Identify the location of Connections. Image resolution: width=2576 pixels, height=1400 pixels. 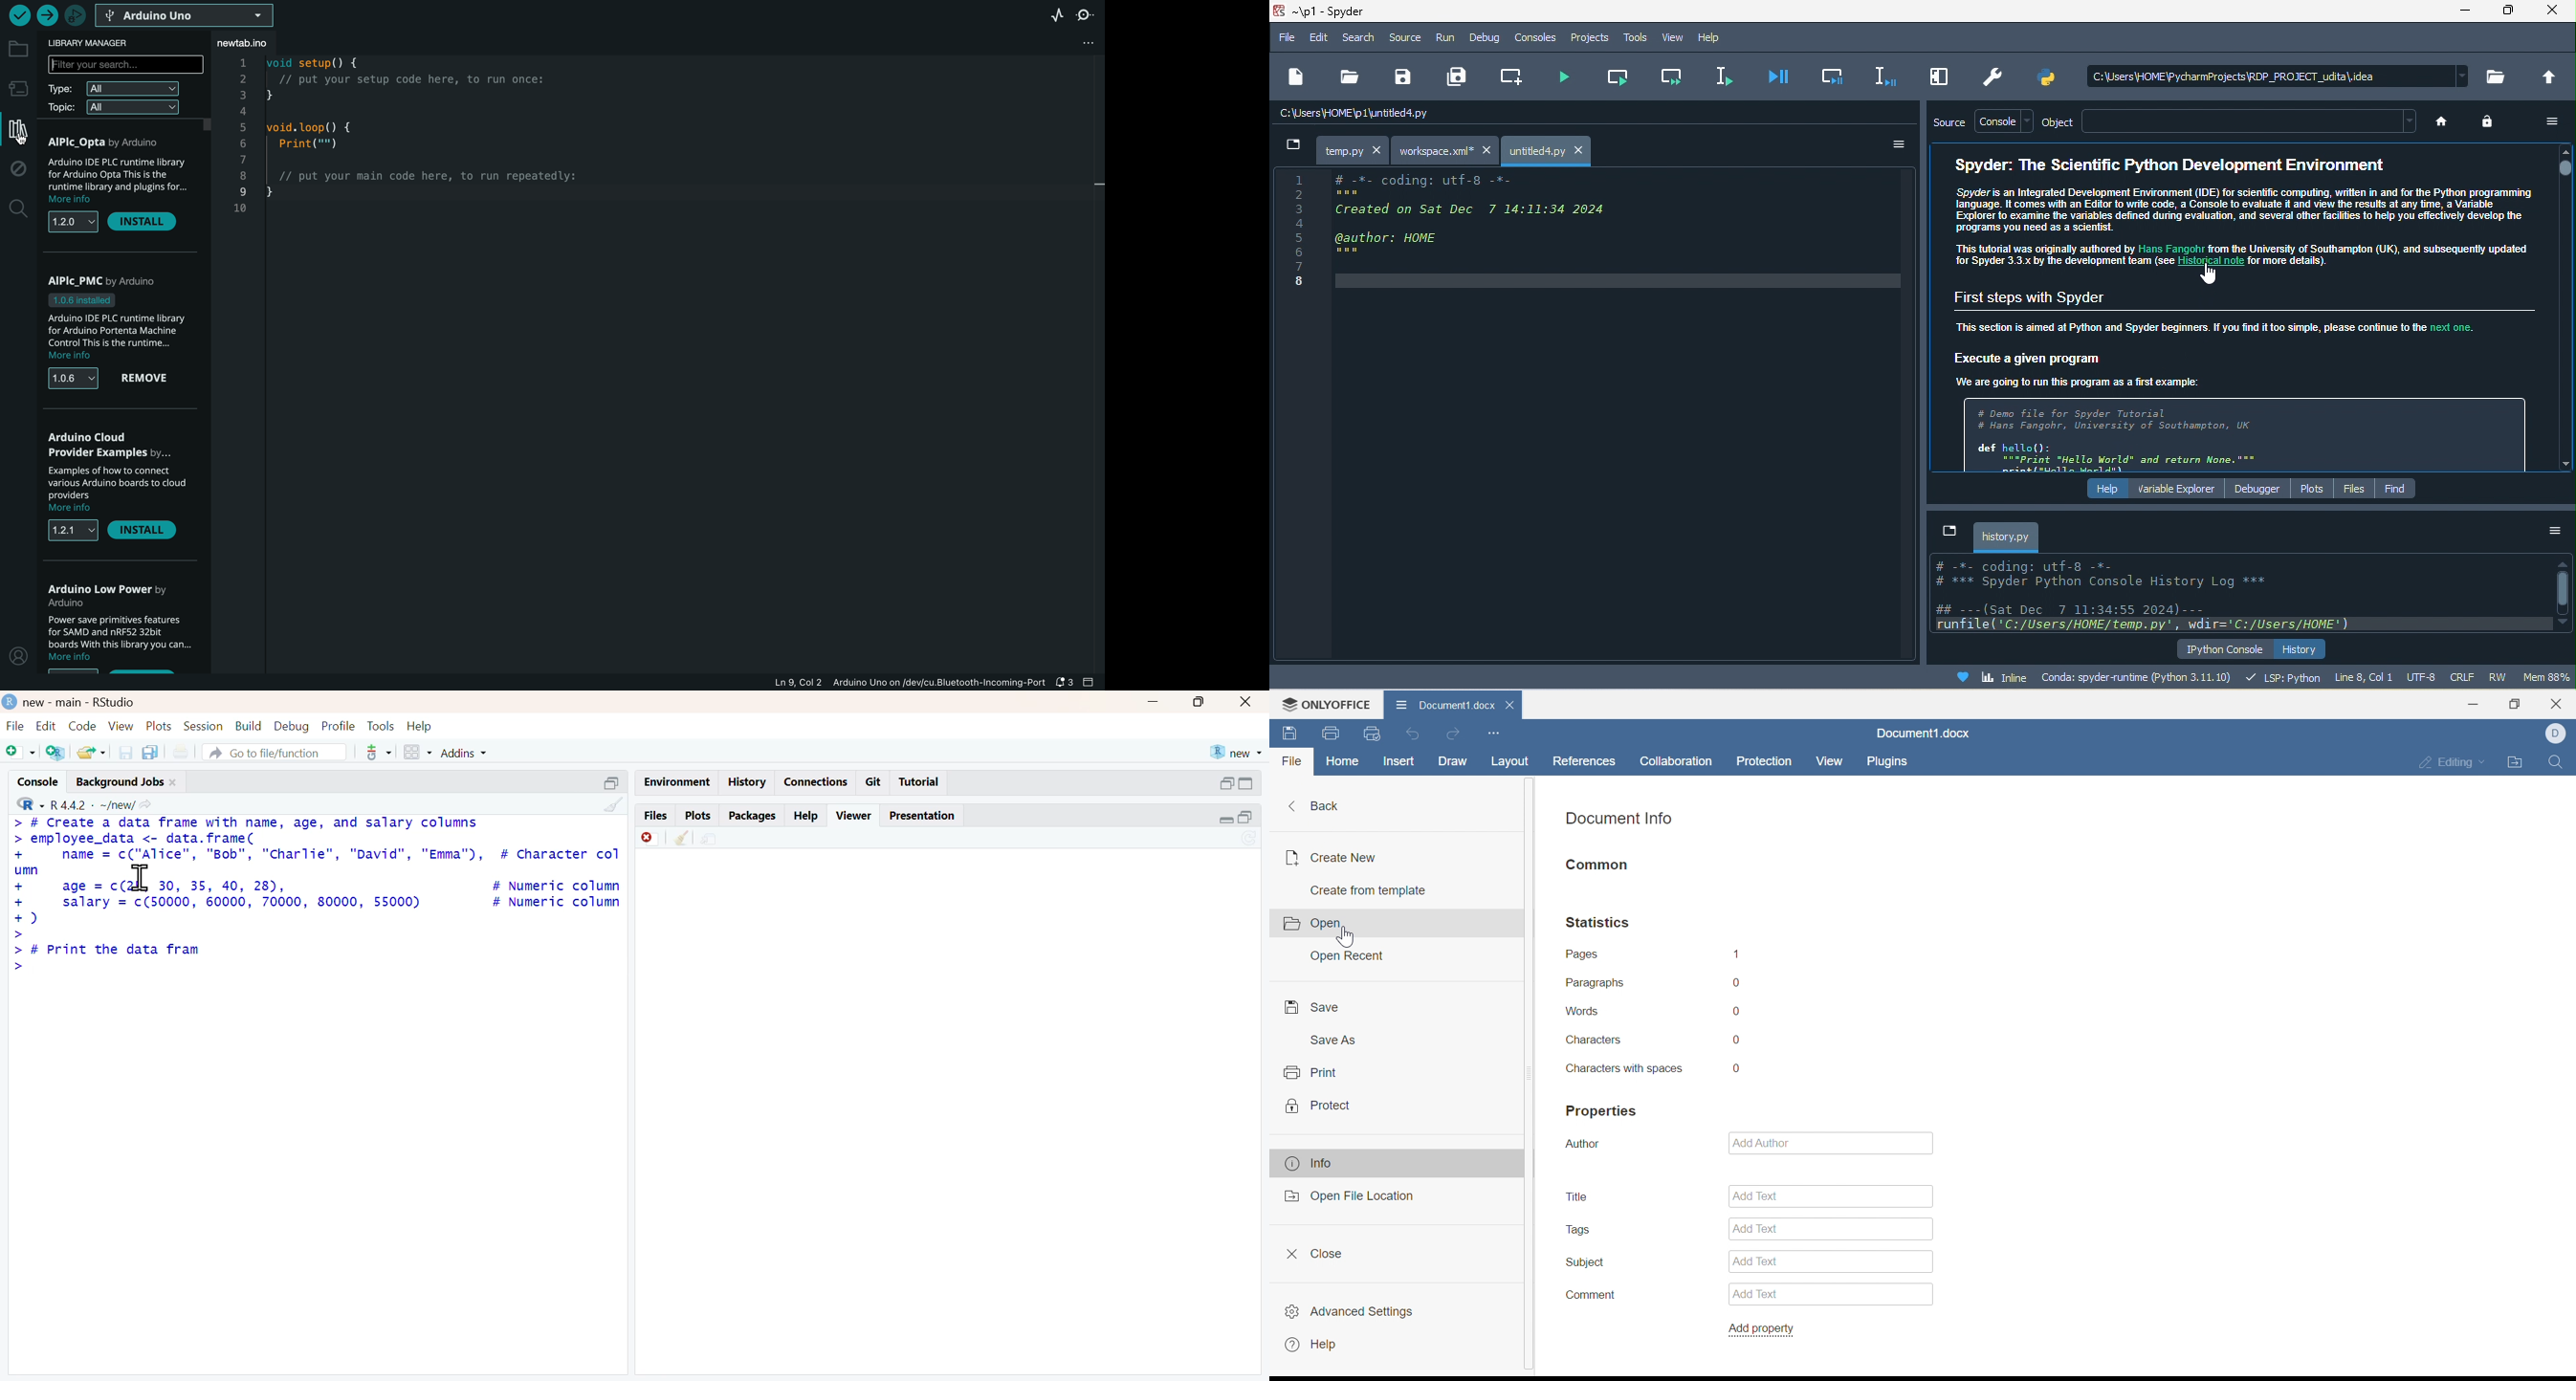
(818, 780).